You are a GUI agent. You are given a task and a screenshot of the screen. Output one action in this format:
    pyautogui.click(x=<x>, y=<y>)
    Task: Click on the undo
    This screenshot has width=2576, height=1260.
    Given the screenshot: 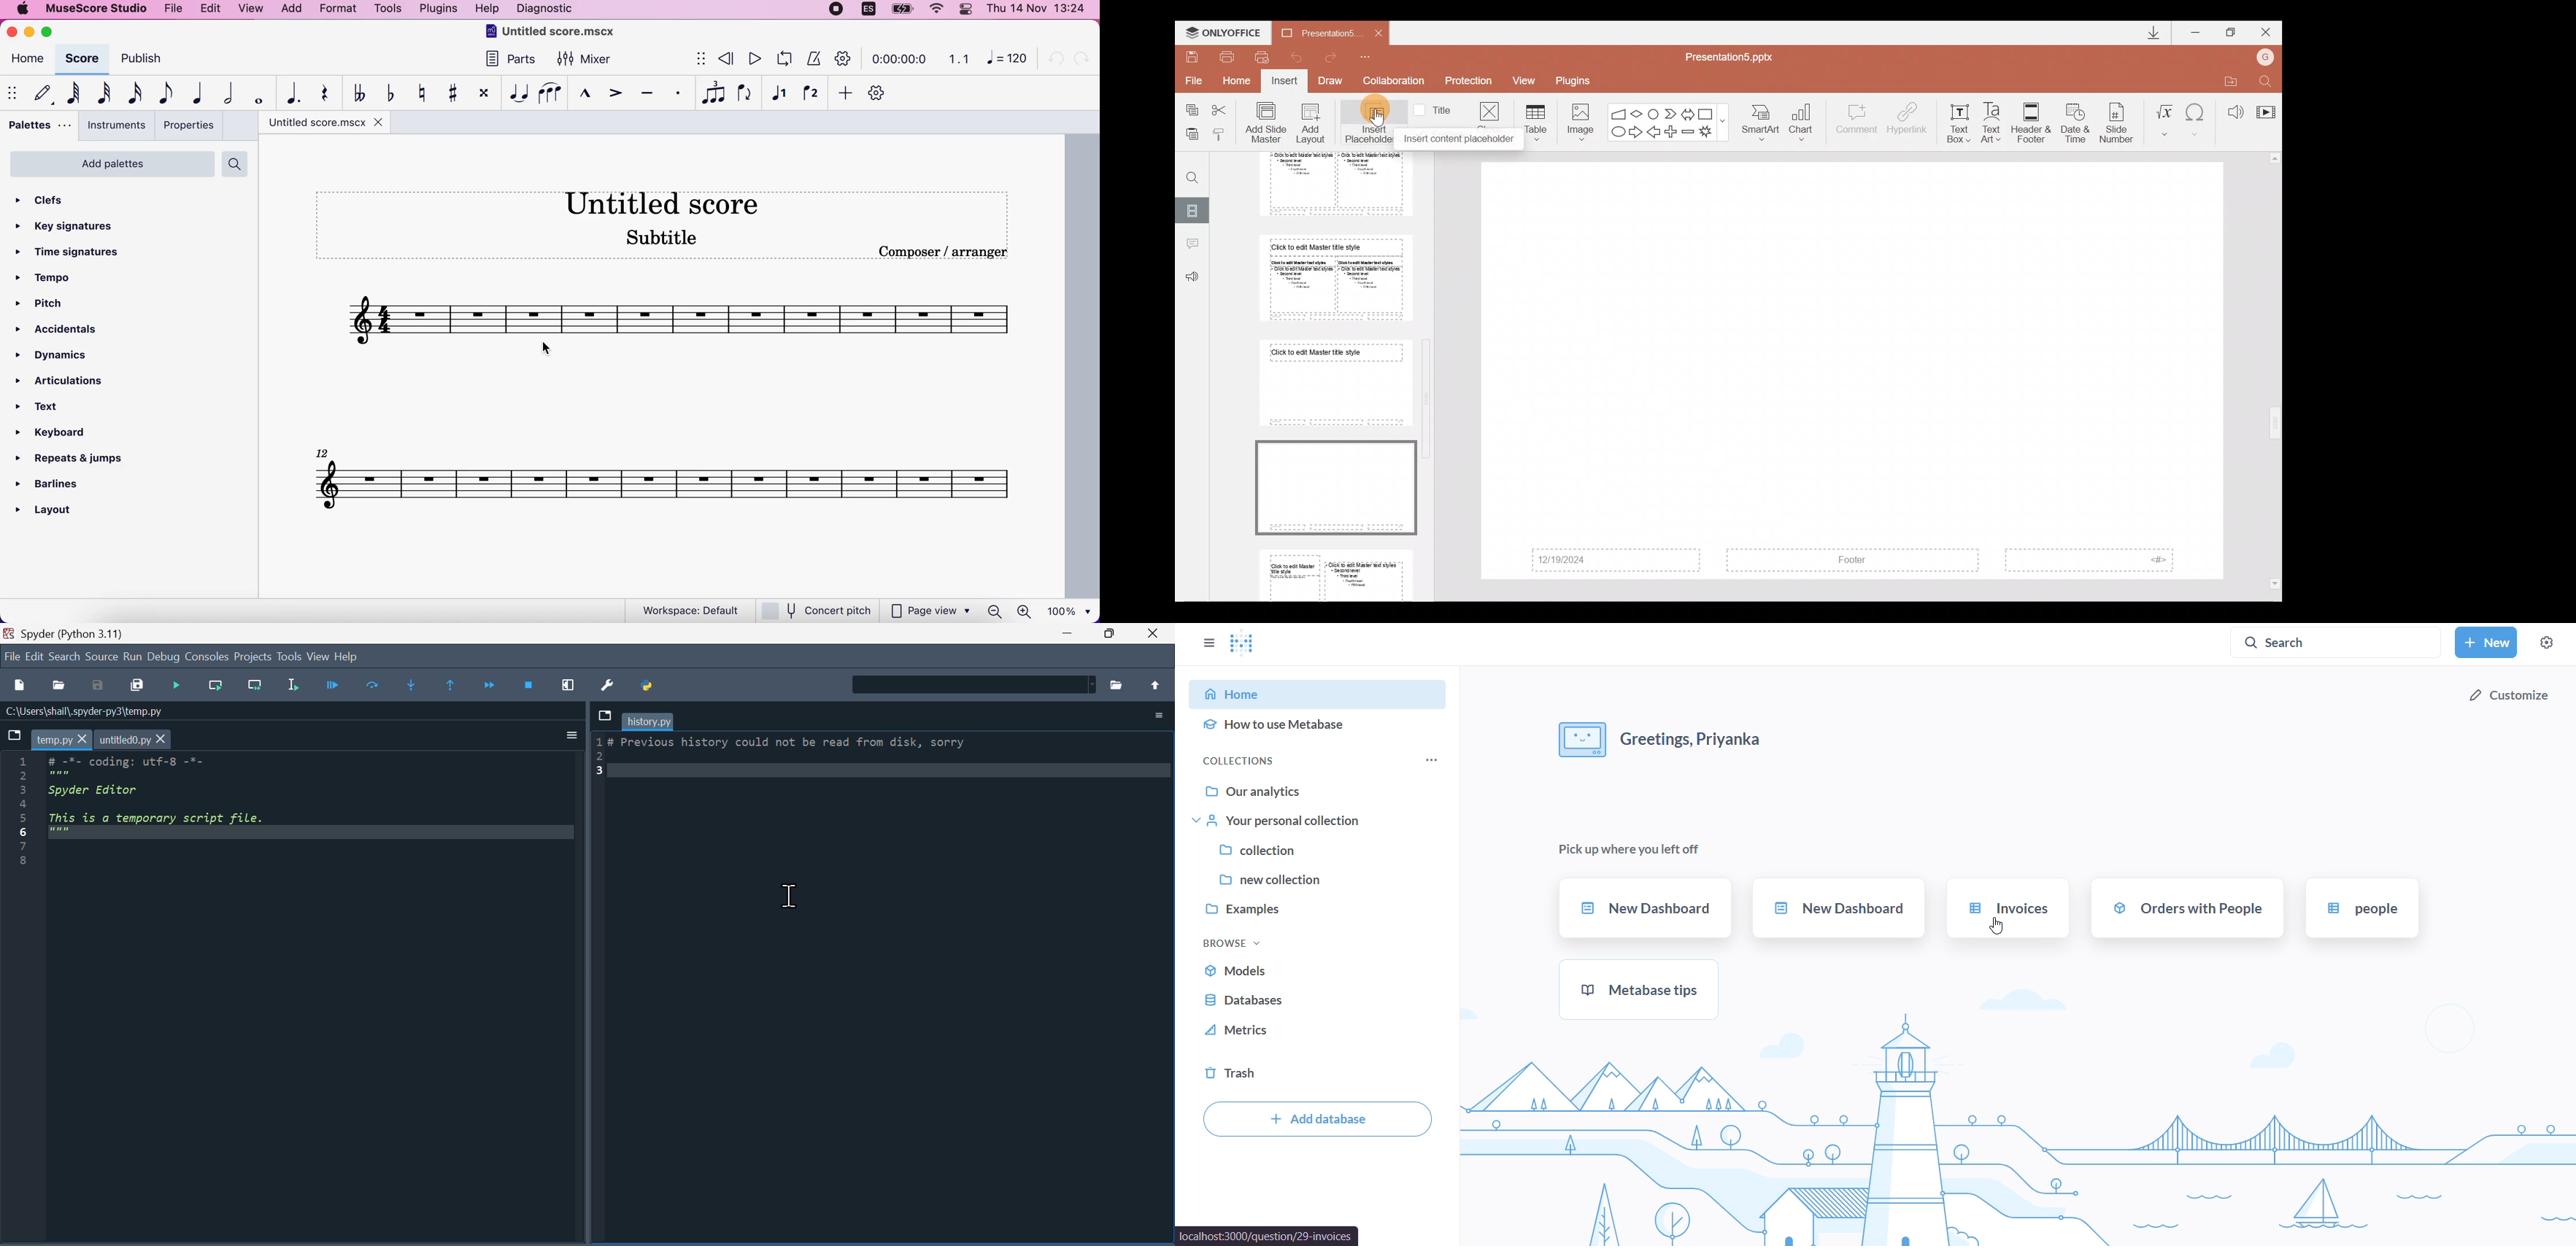 What is the action you would take?
    pyautogui.click(x=1053, y=61)
    